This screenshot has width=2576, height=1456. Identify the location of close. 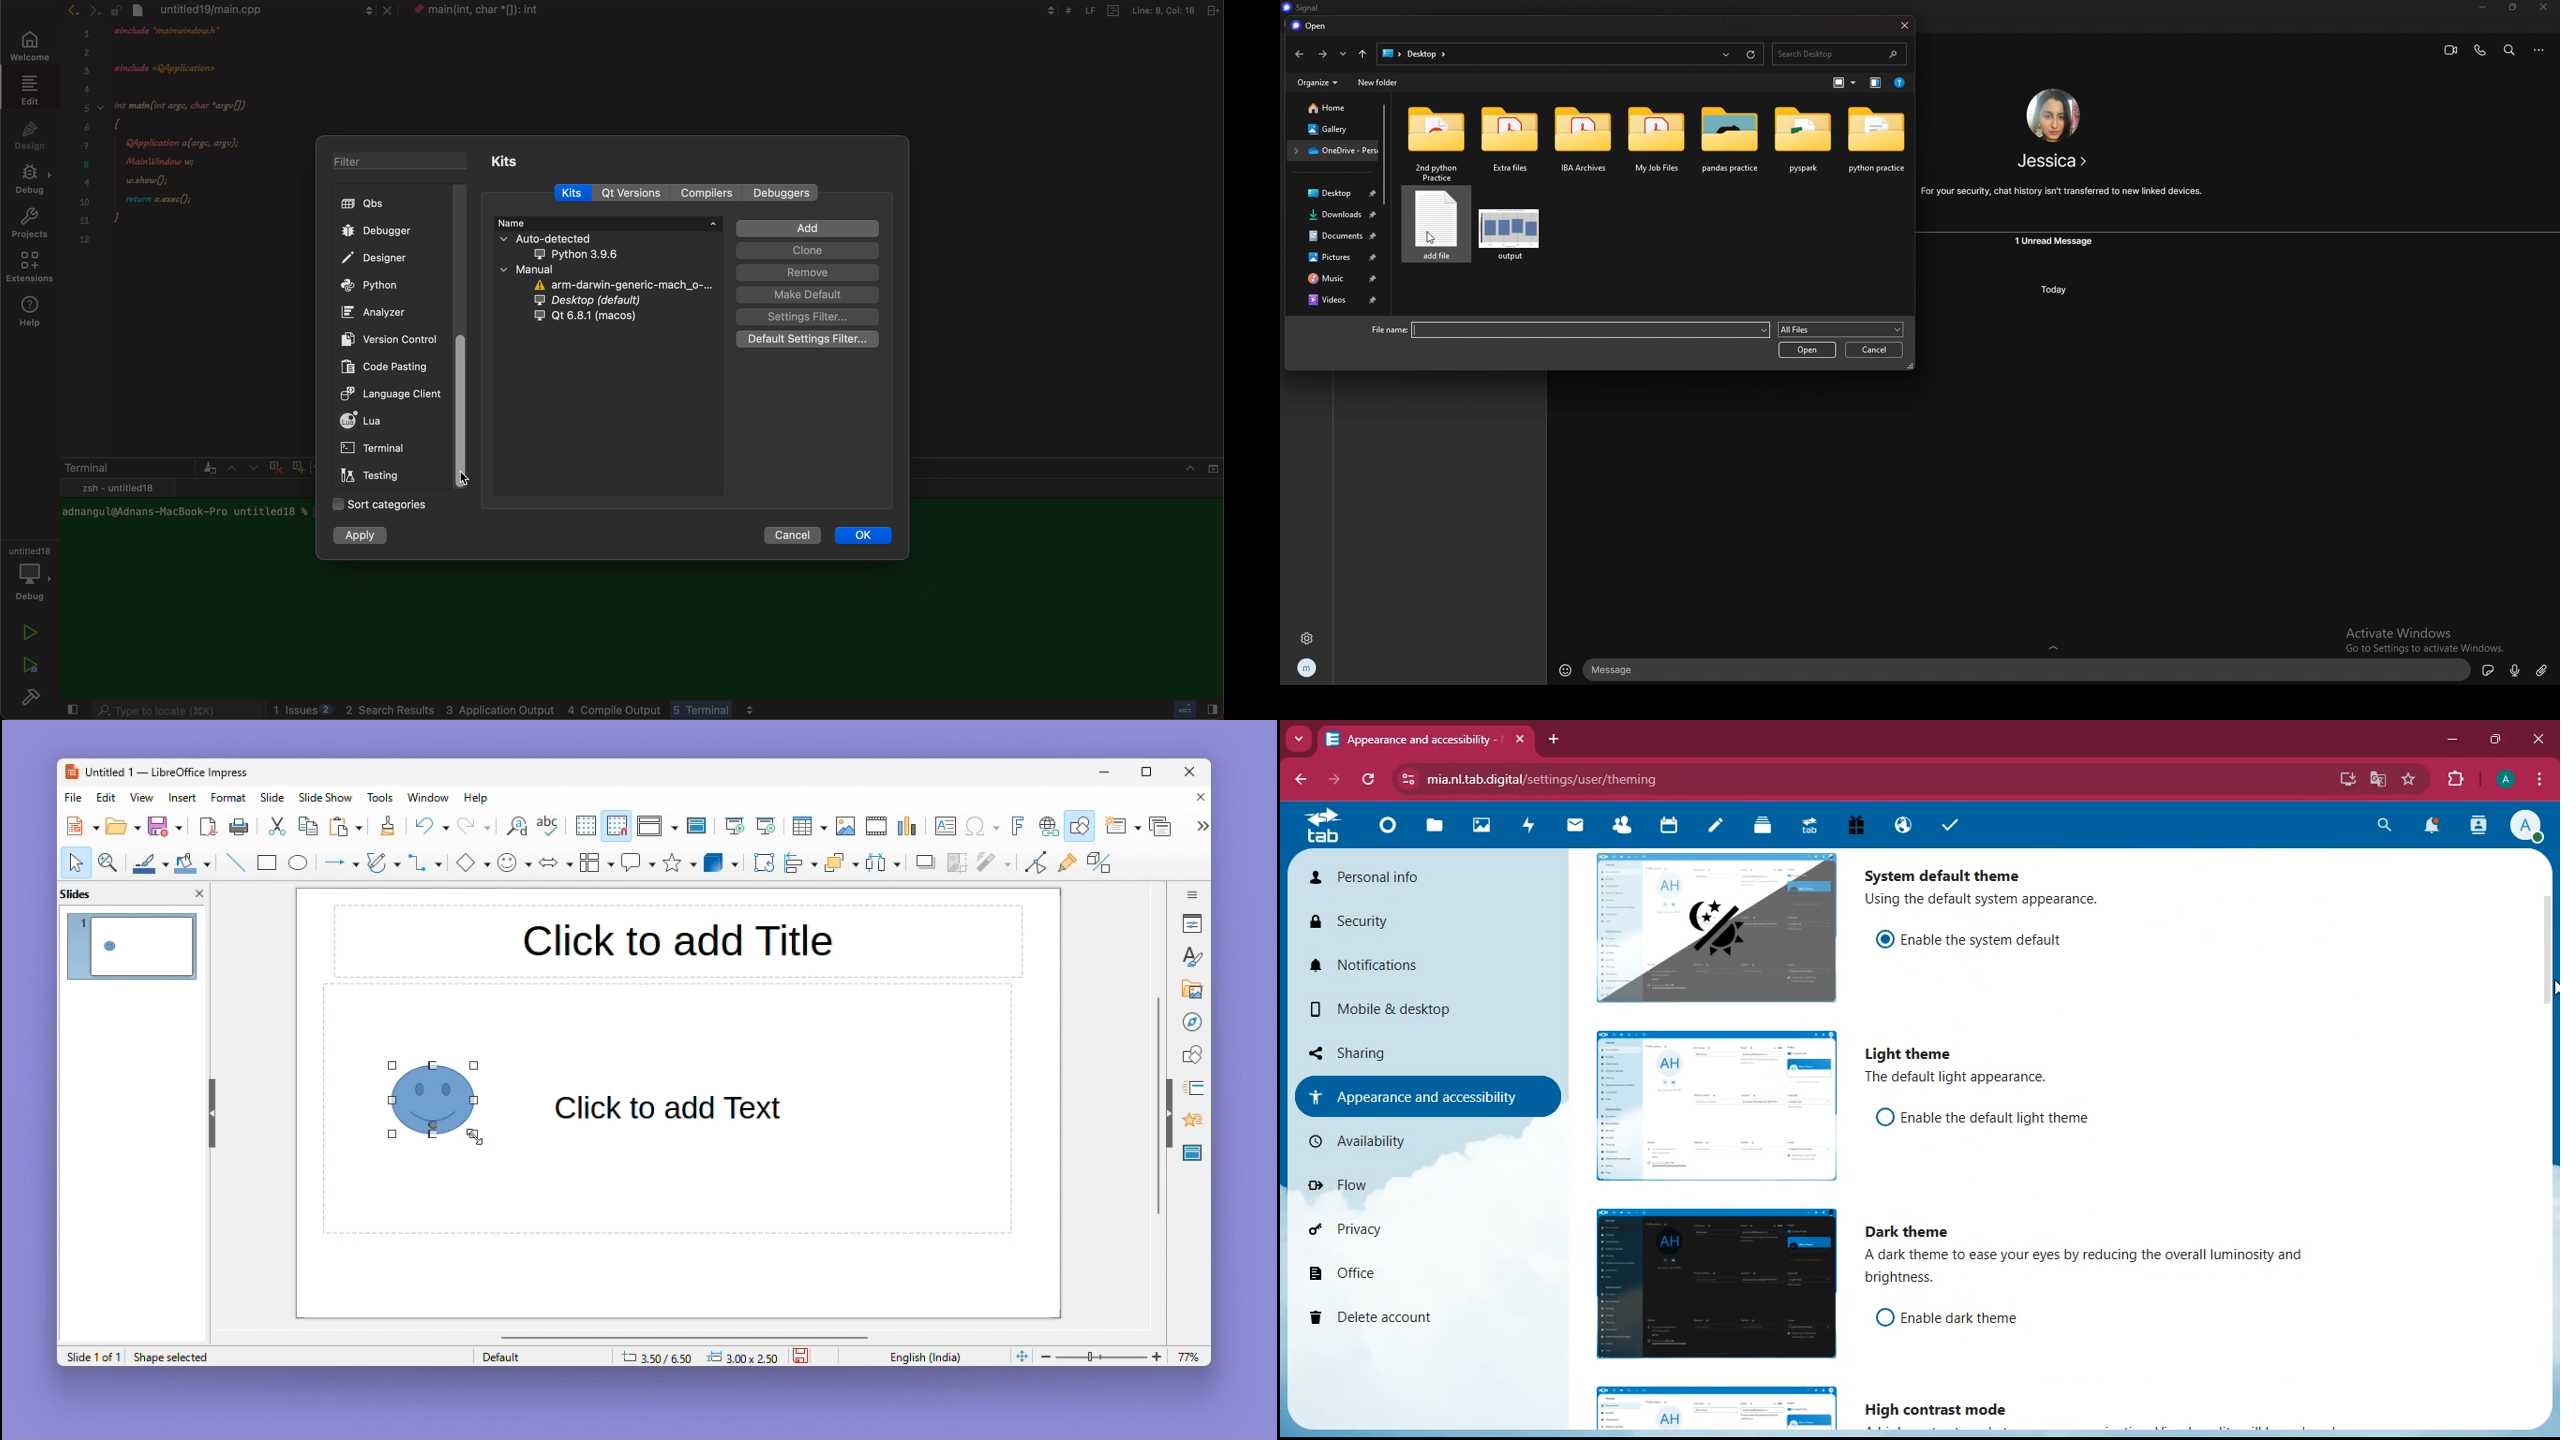
(2539, 738).